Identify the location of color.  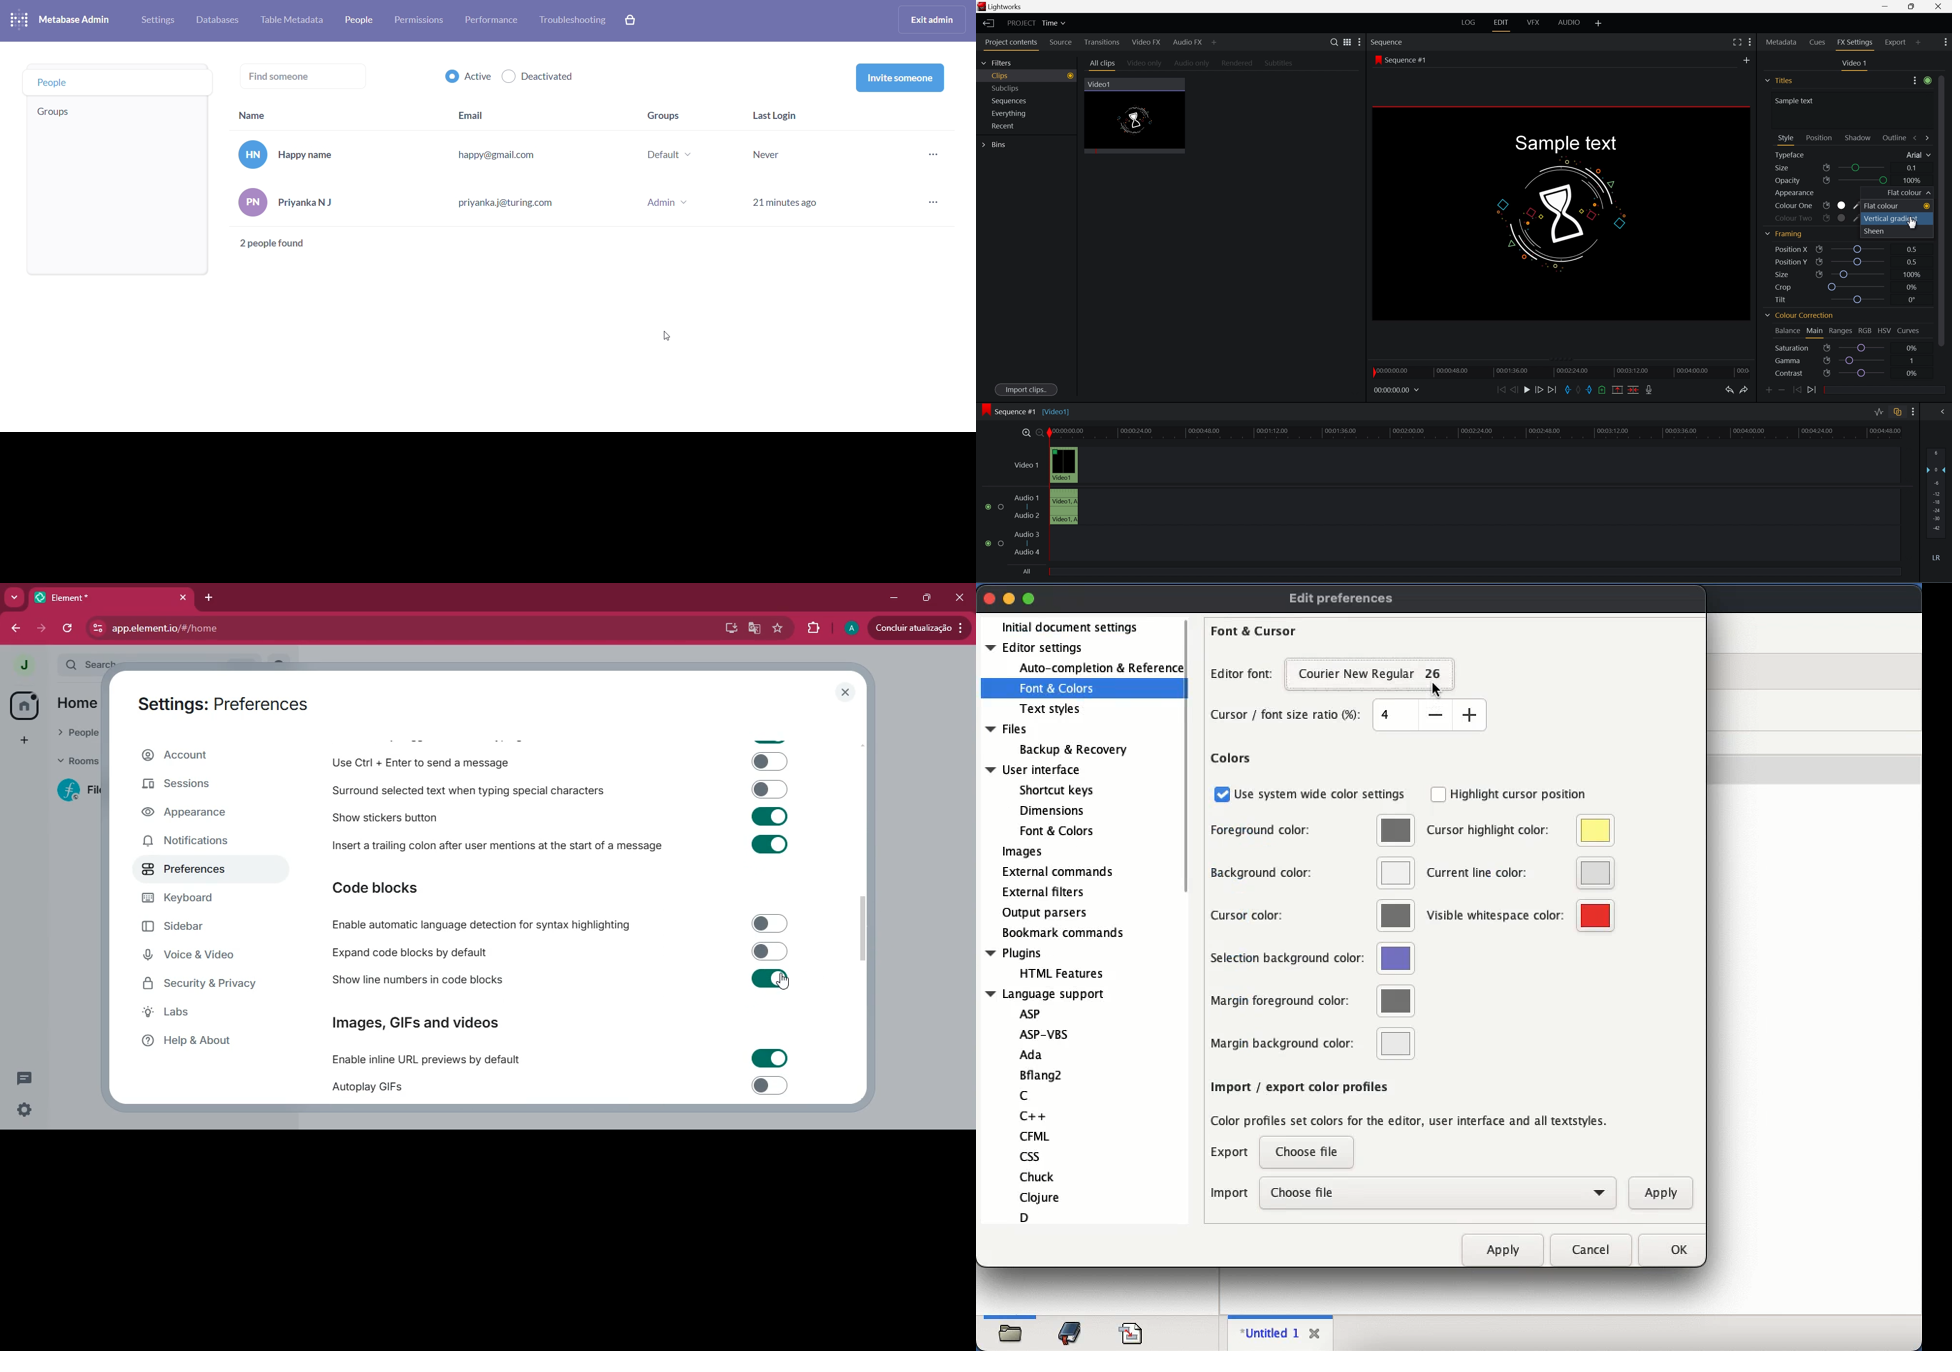
(1596, 873).